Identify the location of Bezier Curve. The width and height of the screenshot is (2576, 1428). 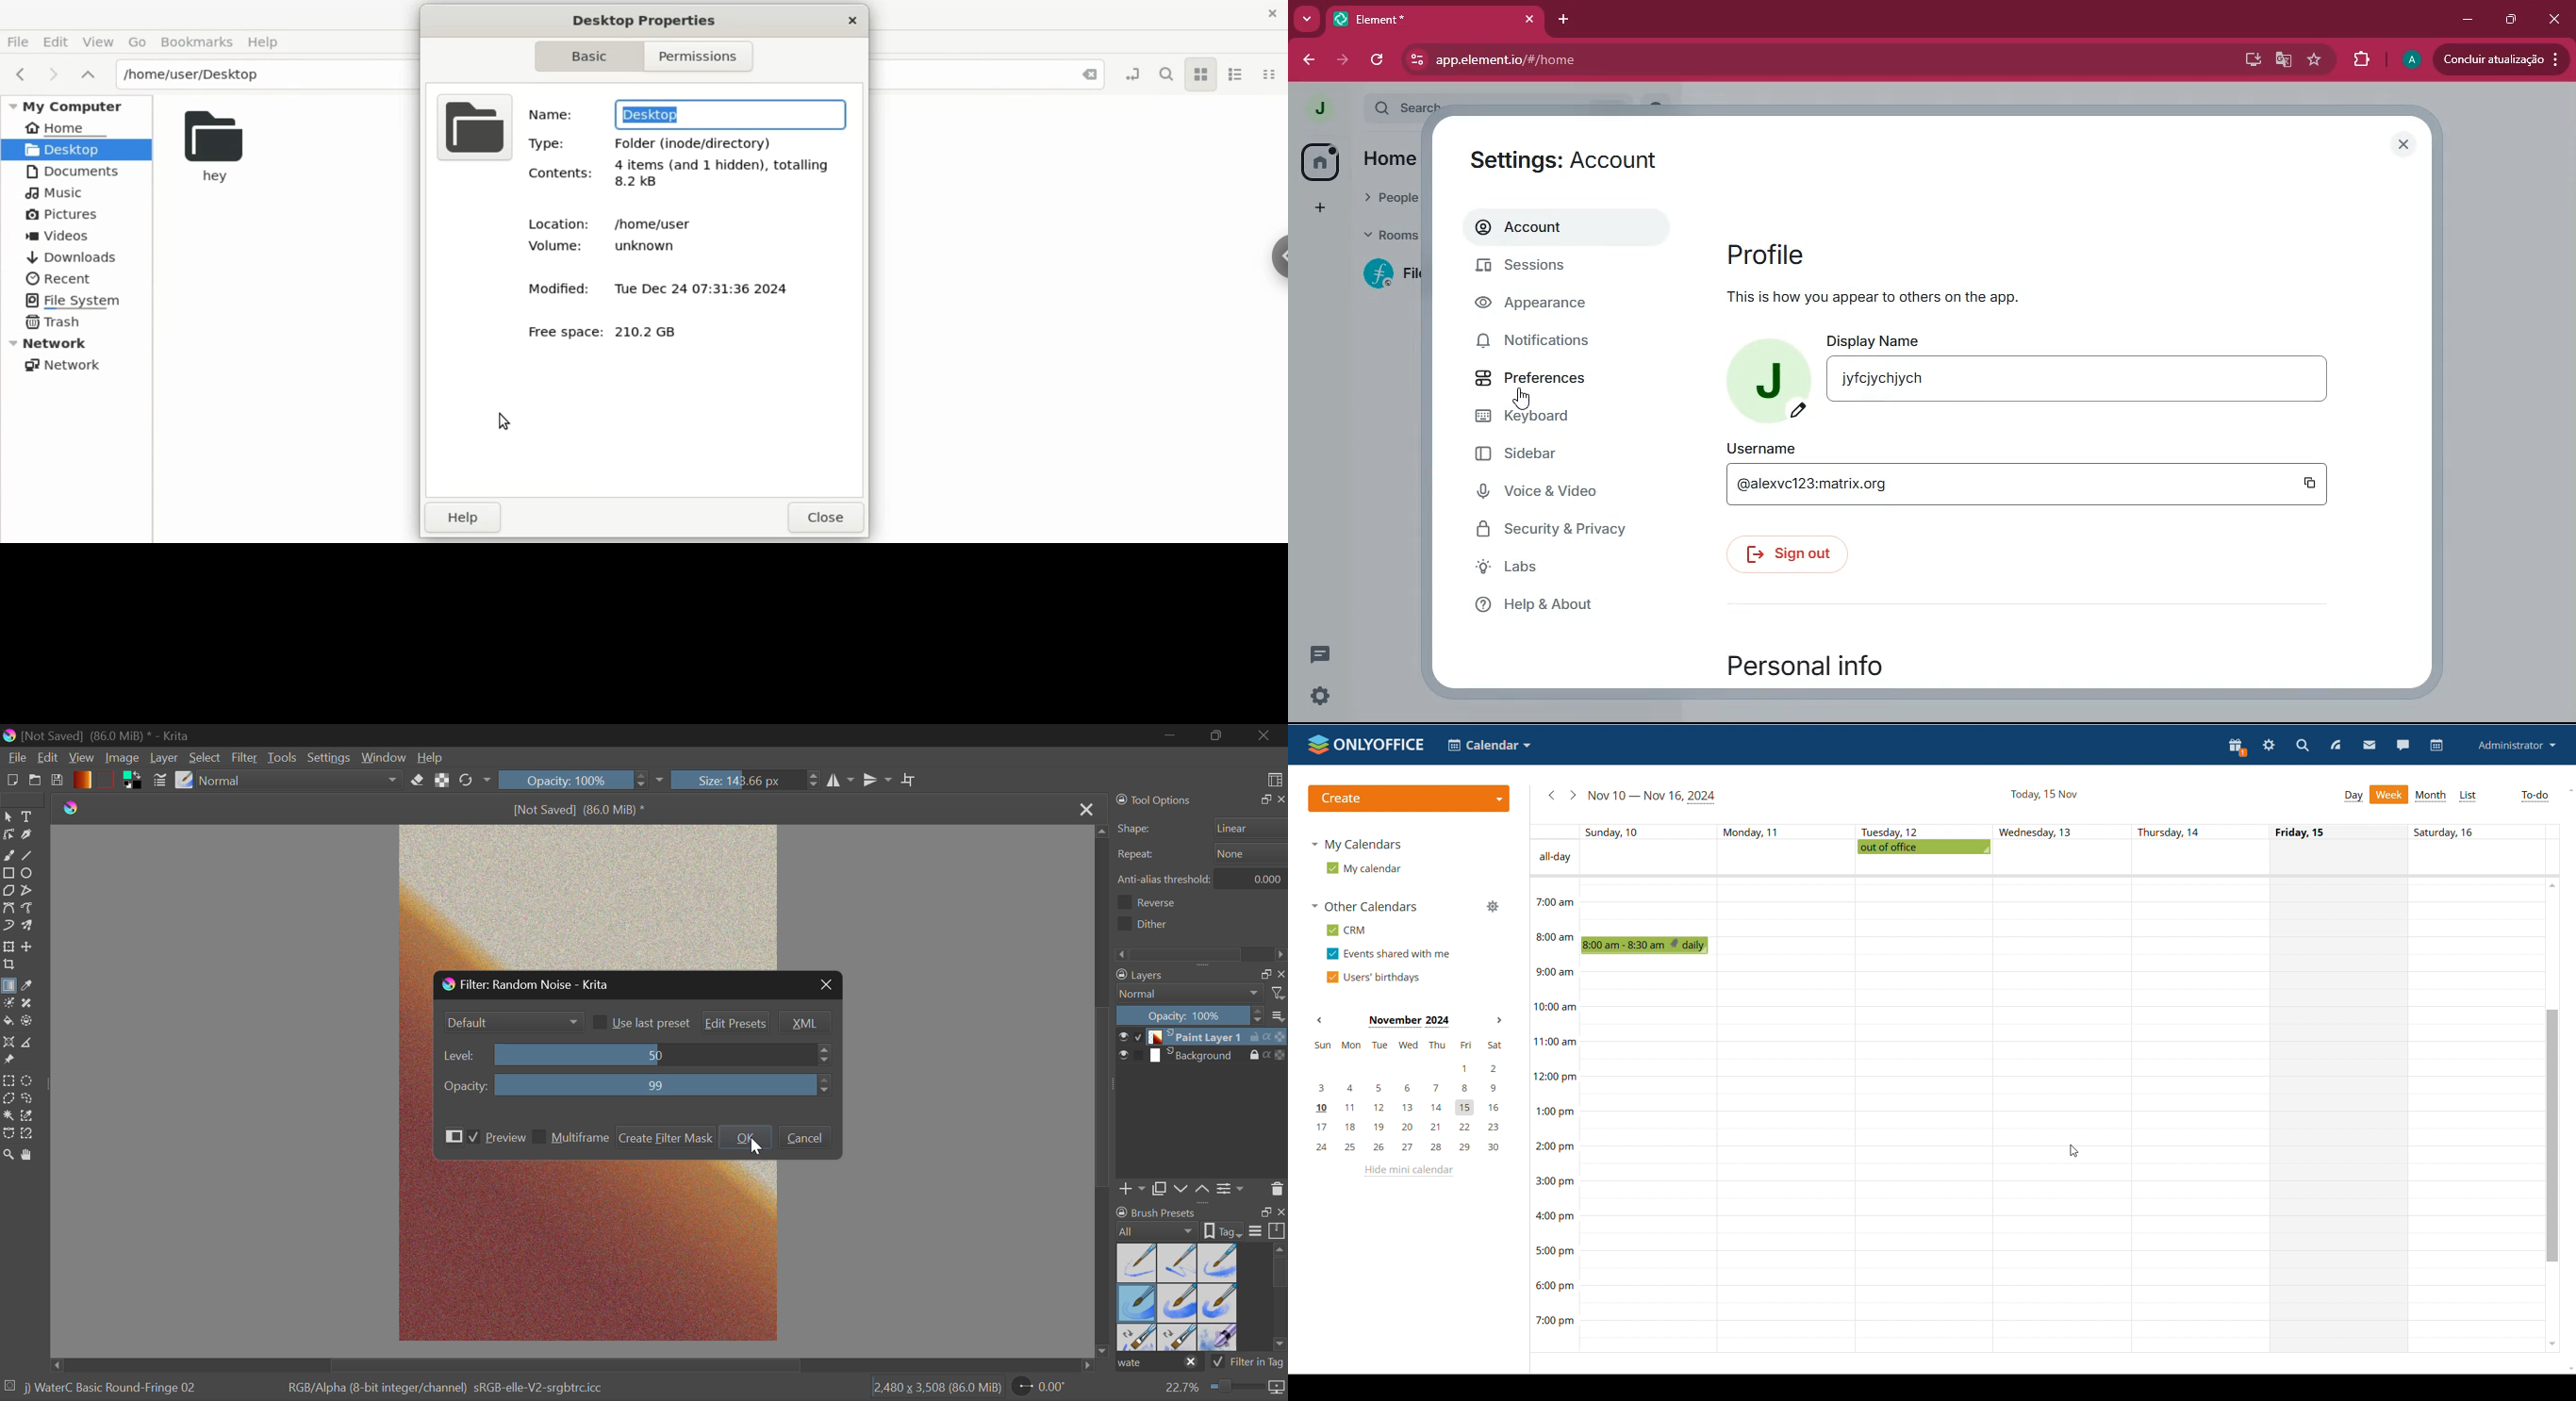
(8, 908).